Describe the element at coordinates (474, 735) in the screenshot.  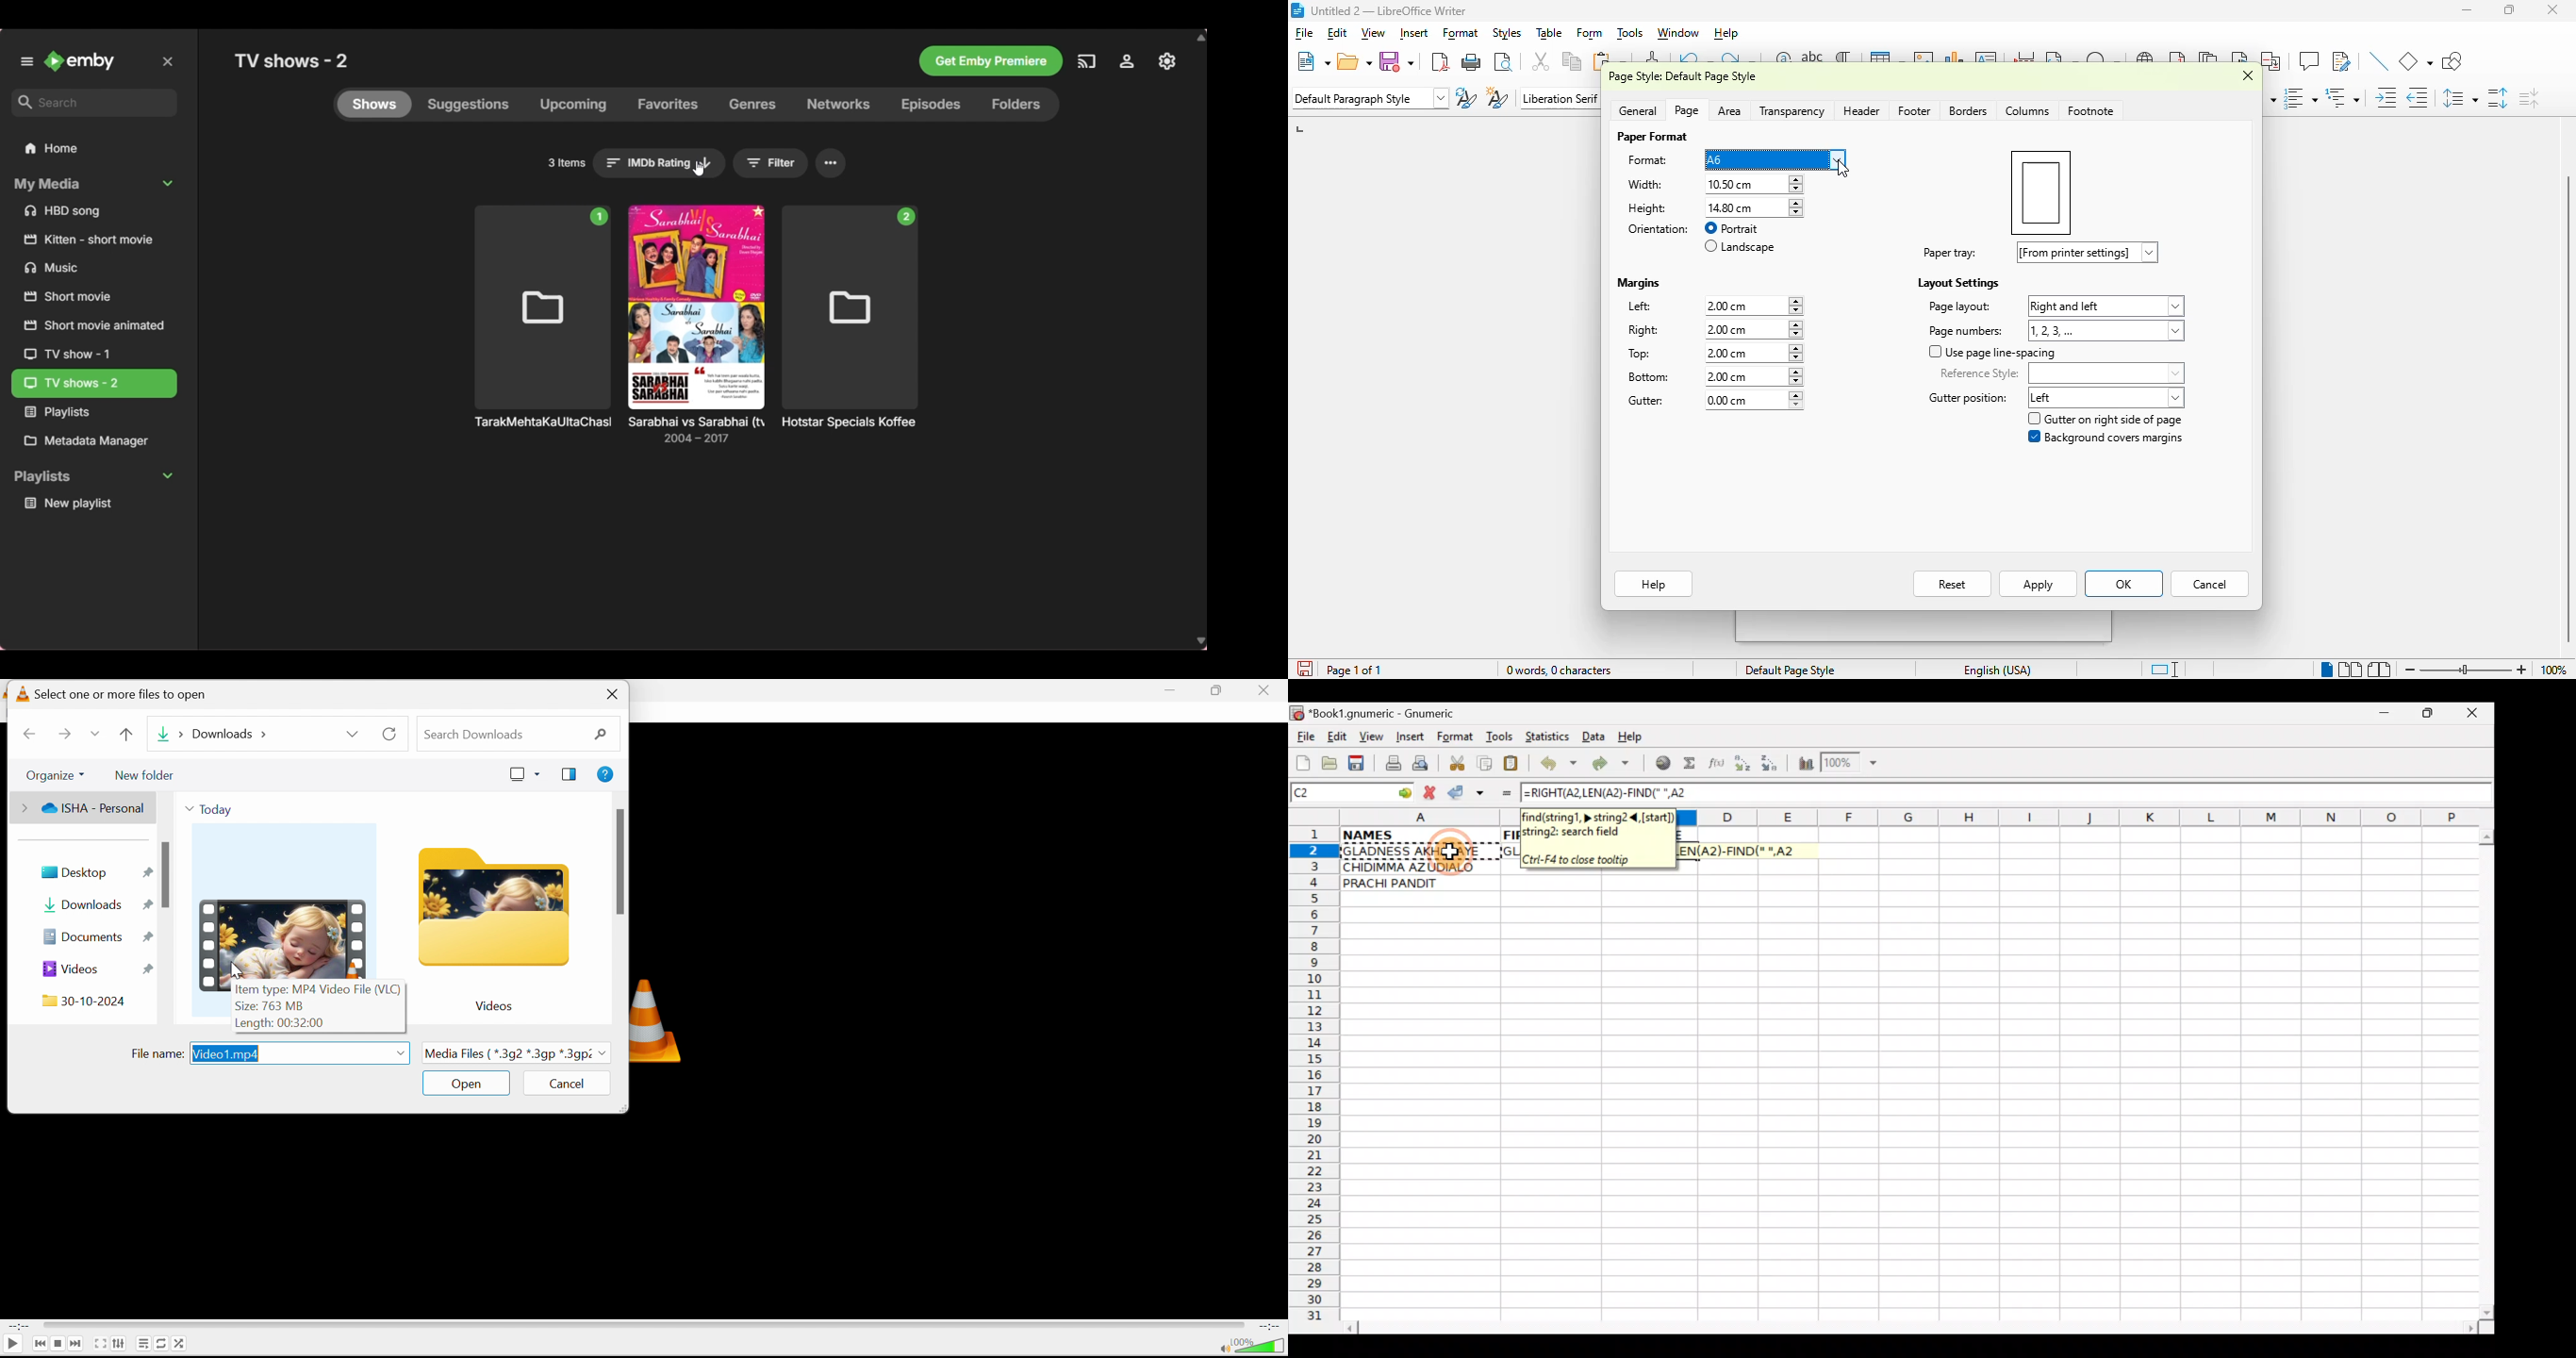
I see `Search downloads` at that location.